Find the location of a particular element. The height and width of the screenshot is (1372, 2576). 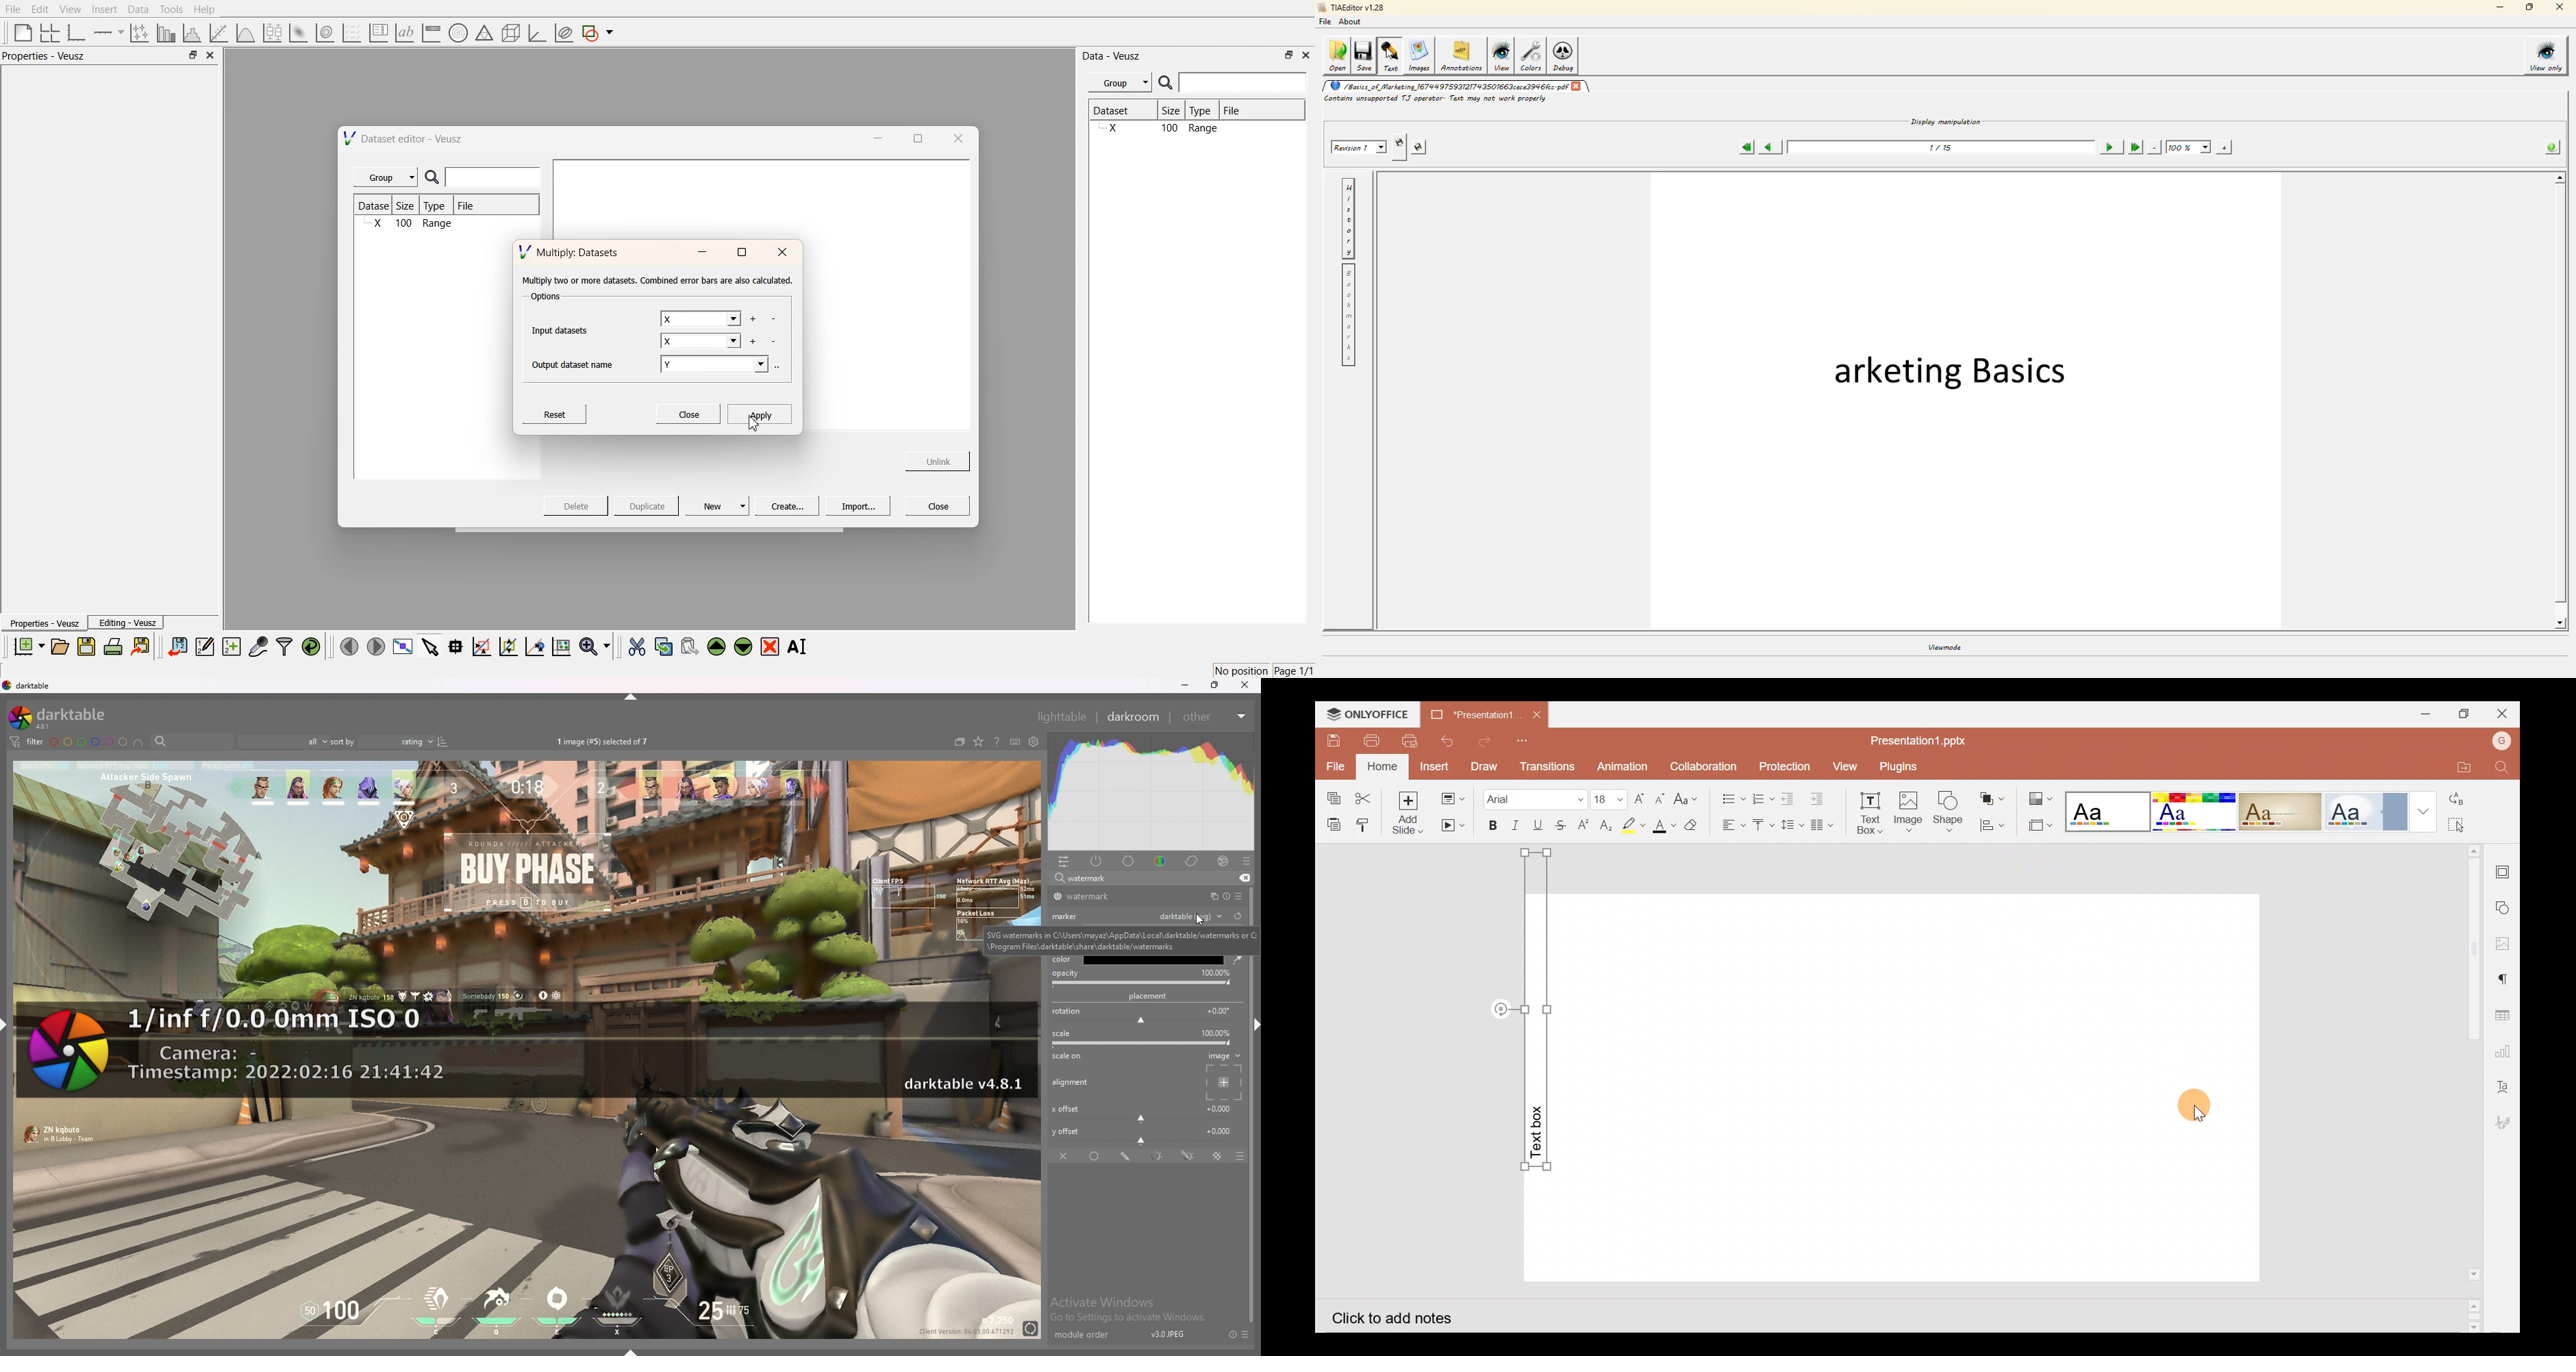

Scroll bar is located at coordinates (2469, 1088).